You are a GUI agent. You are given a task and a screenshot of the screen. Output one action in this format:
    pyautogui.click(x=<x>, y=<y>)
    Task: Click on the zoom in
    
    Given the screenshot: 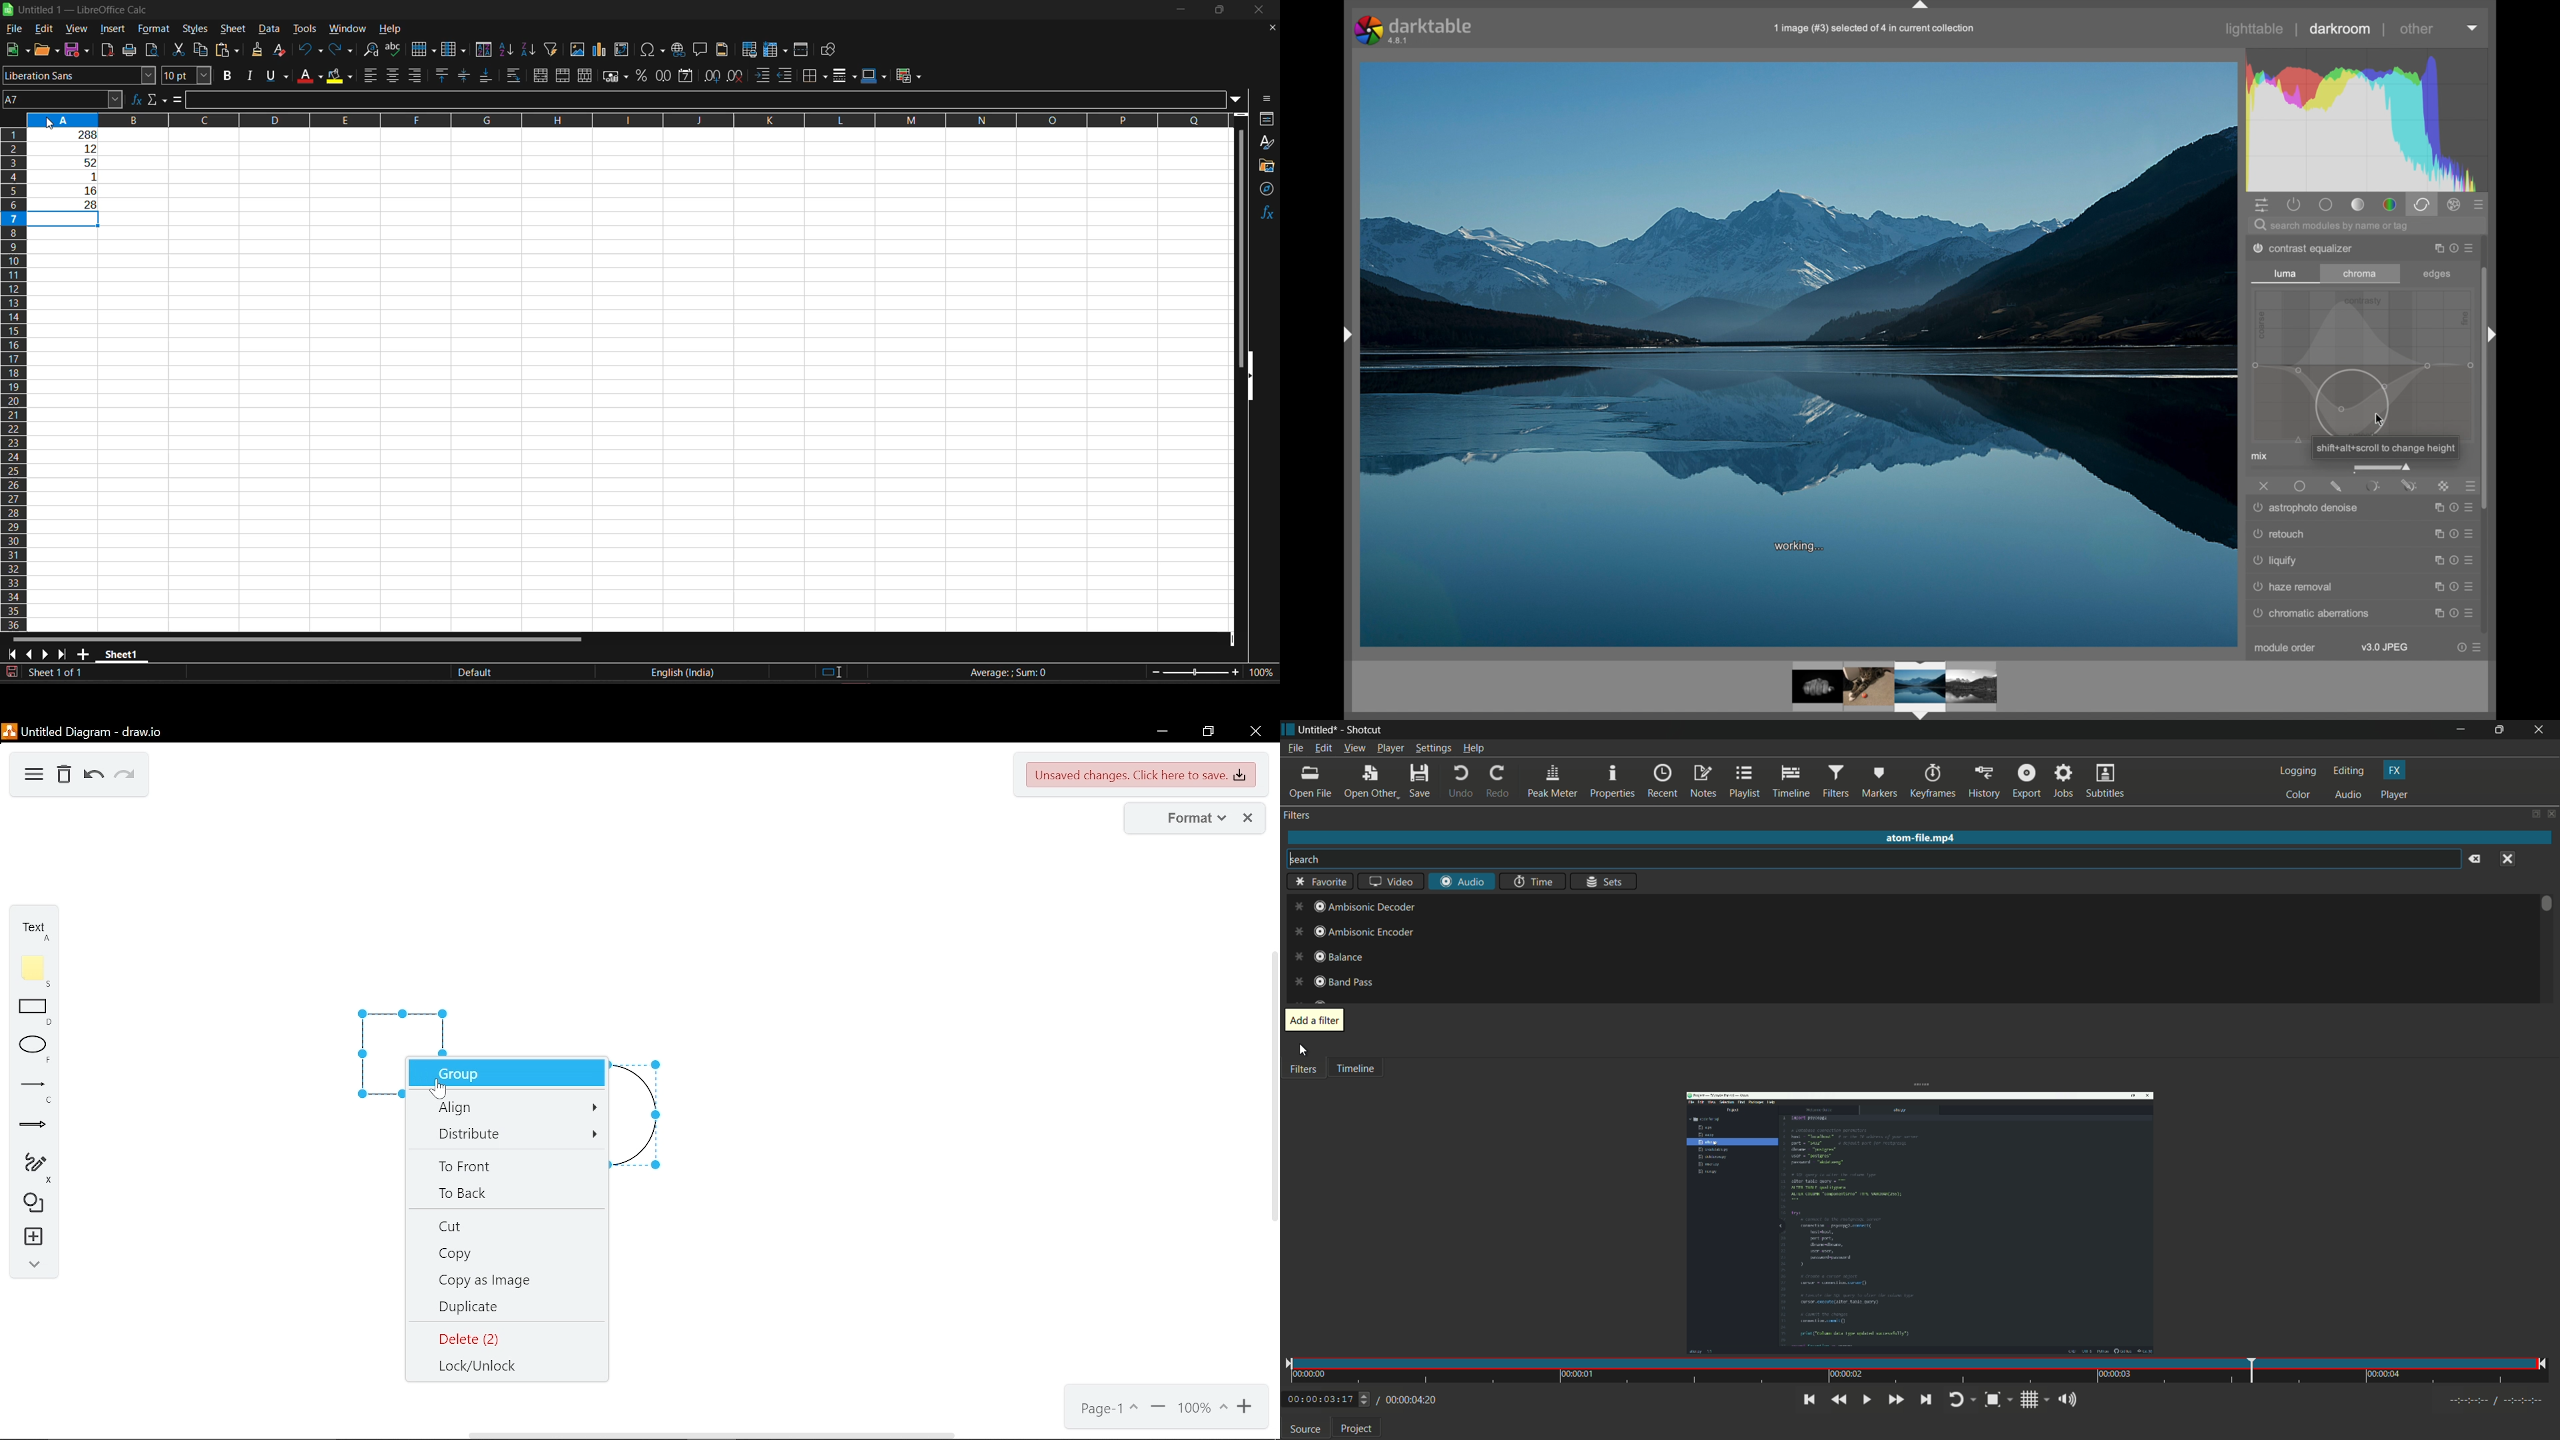 What is the action you would take?
    pyautogui.click(x=1239, y=673)
    